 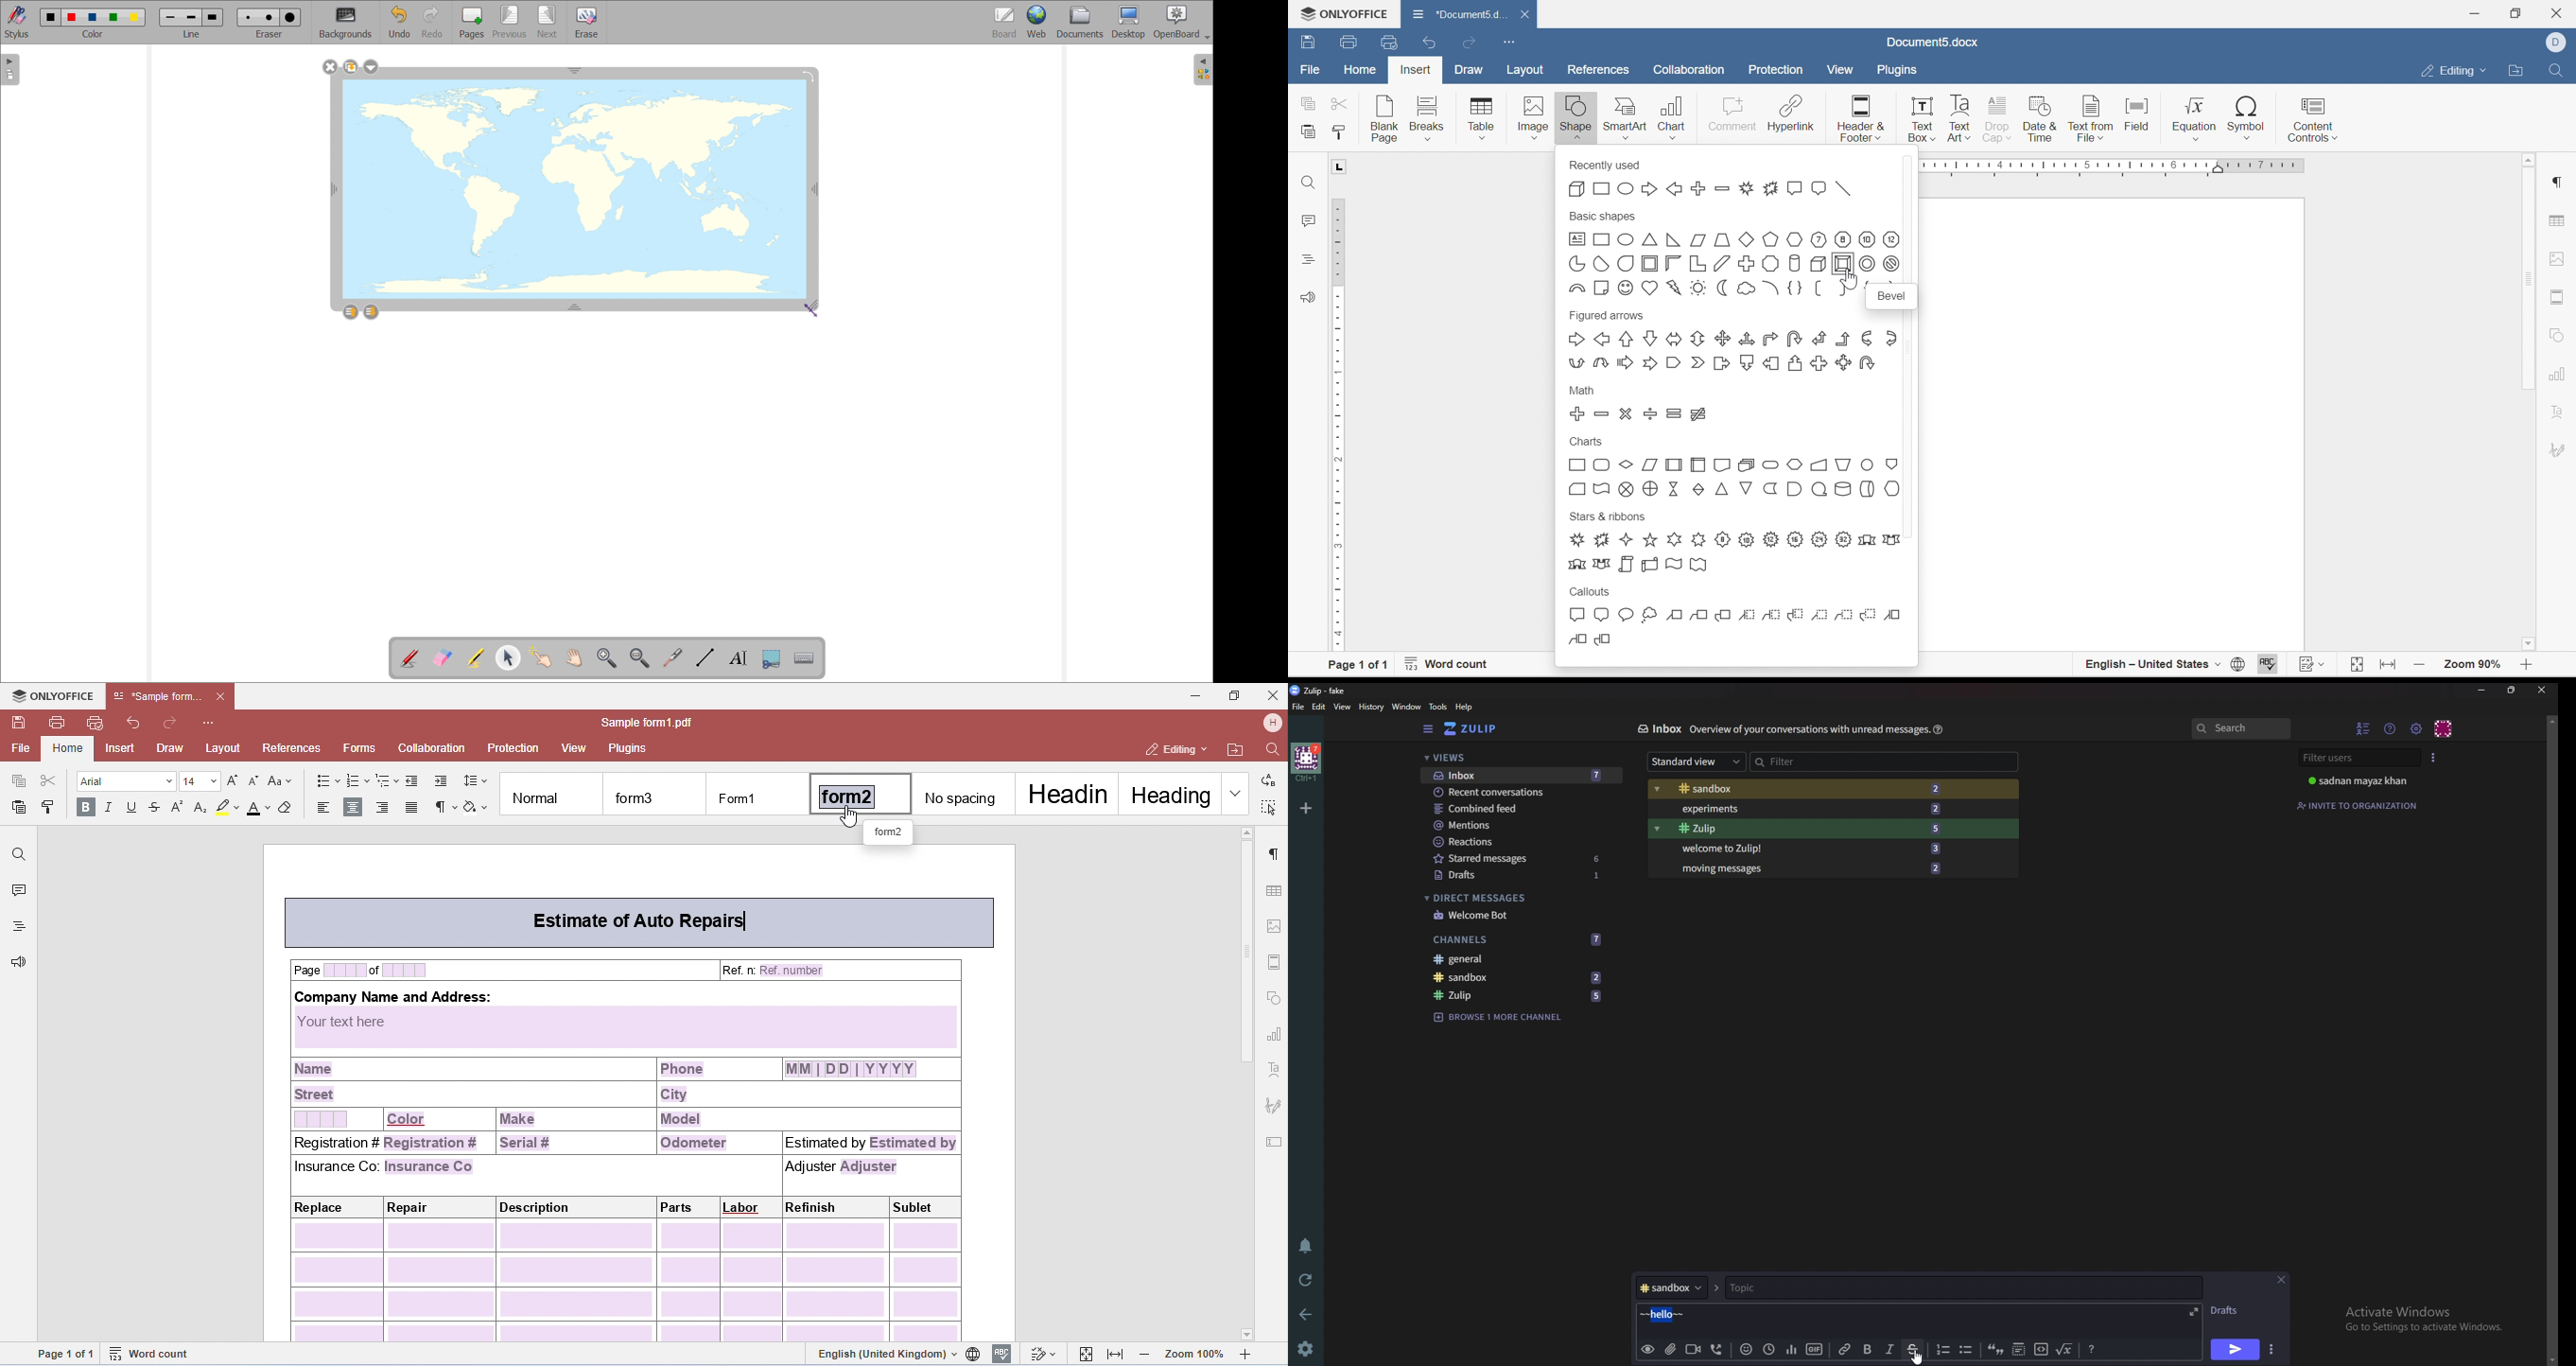 What do you see at coordinates (1470, 68) in the screenshot?
I see `draw` at bounding box center [1470, 68].